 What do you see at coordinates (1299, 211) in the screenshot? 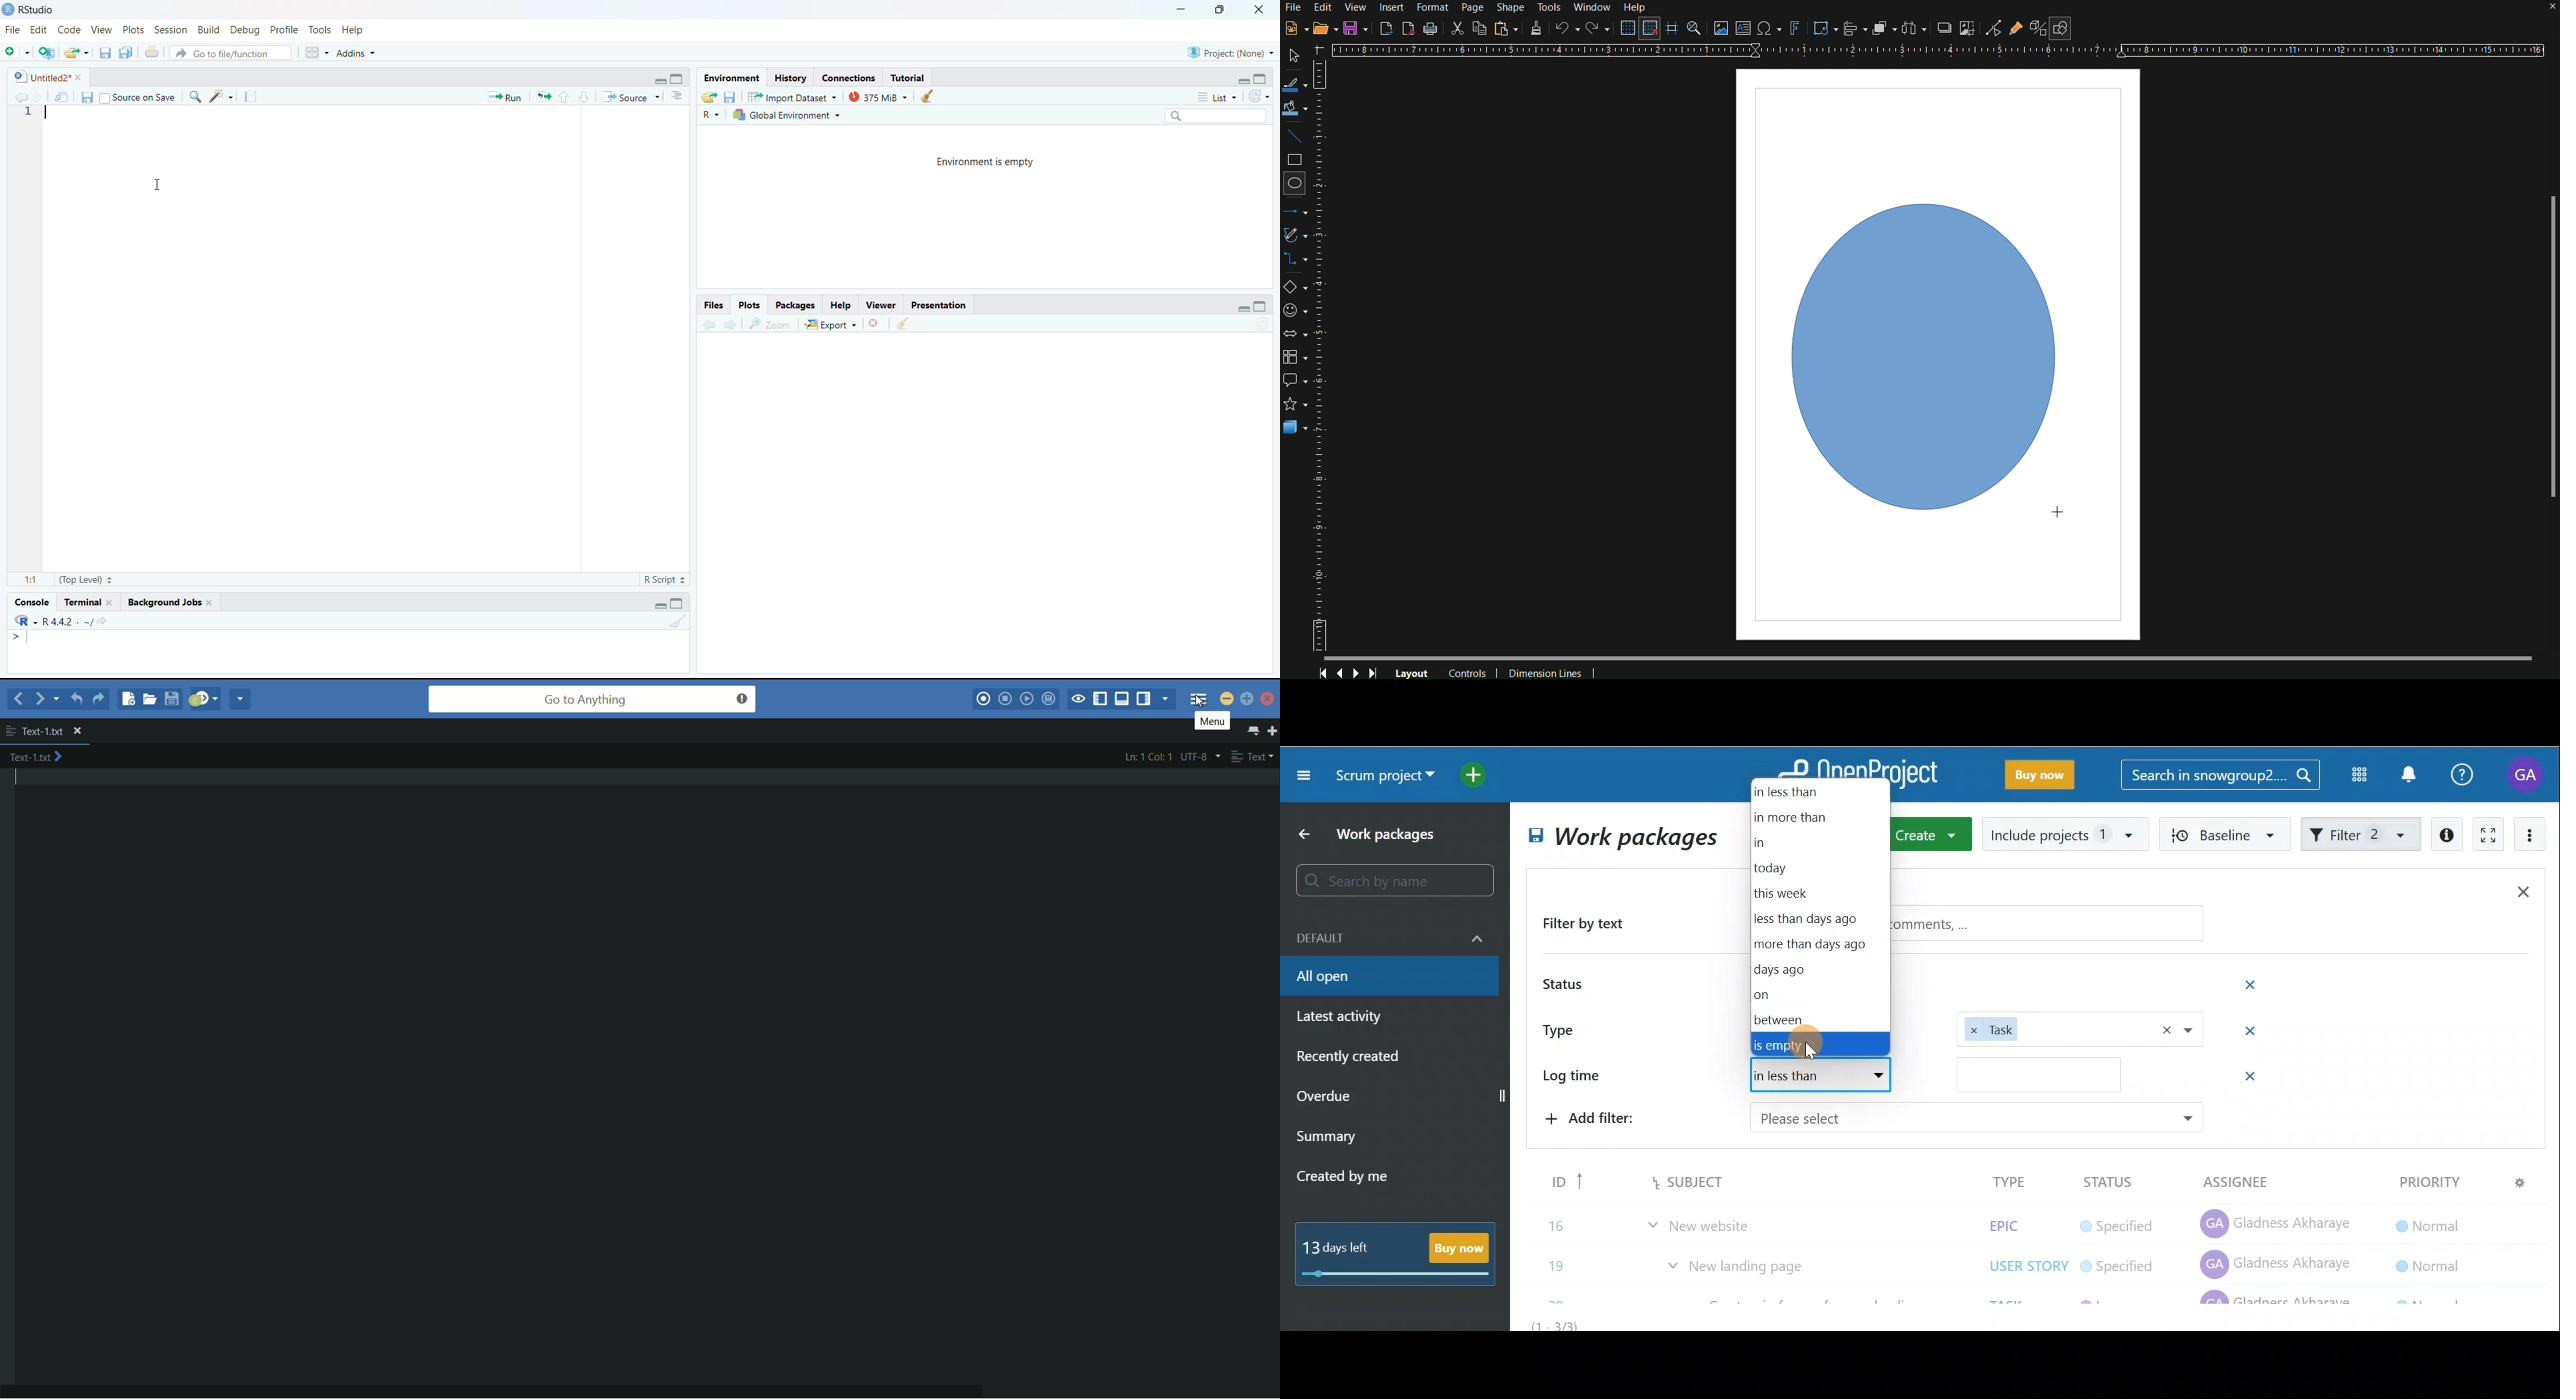
I see `Lines and Arrows` at bounding box center [1299, 211].